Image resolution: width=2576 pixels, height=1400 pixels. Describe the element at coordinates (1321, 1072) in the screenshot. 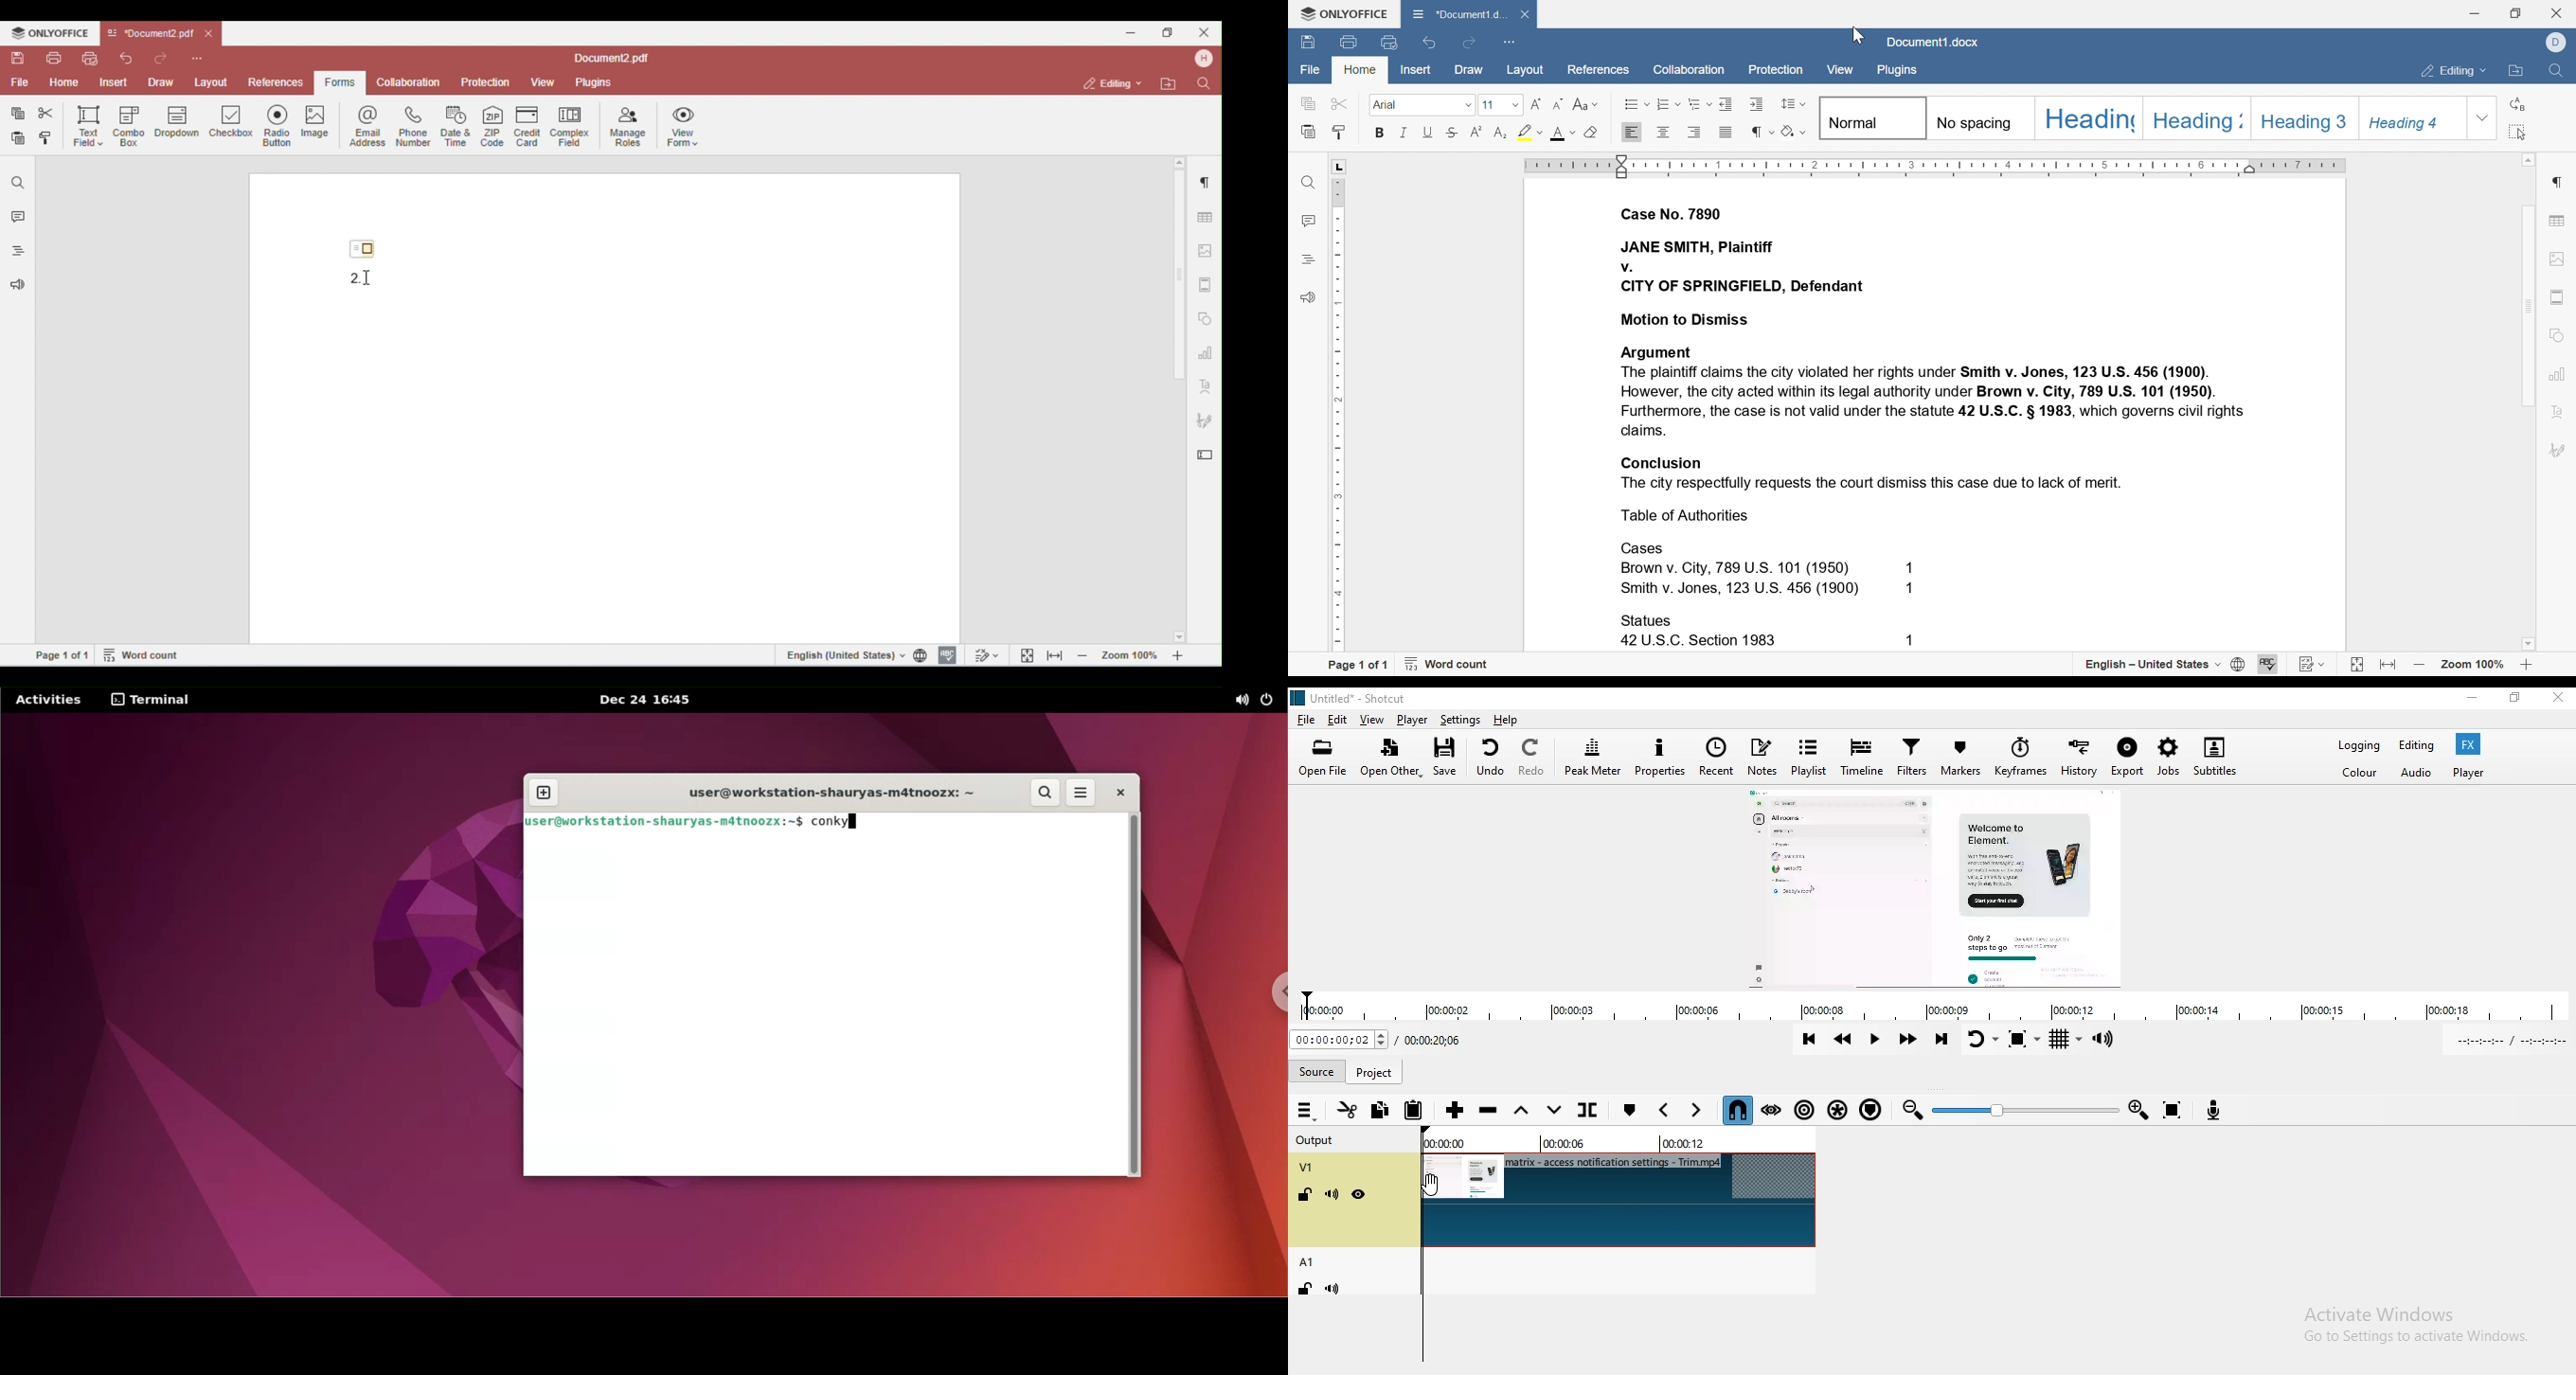

I see `Source ` at that location.